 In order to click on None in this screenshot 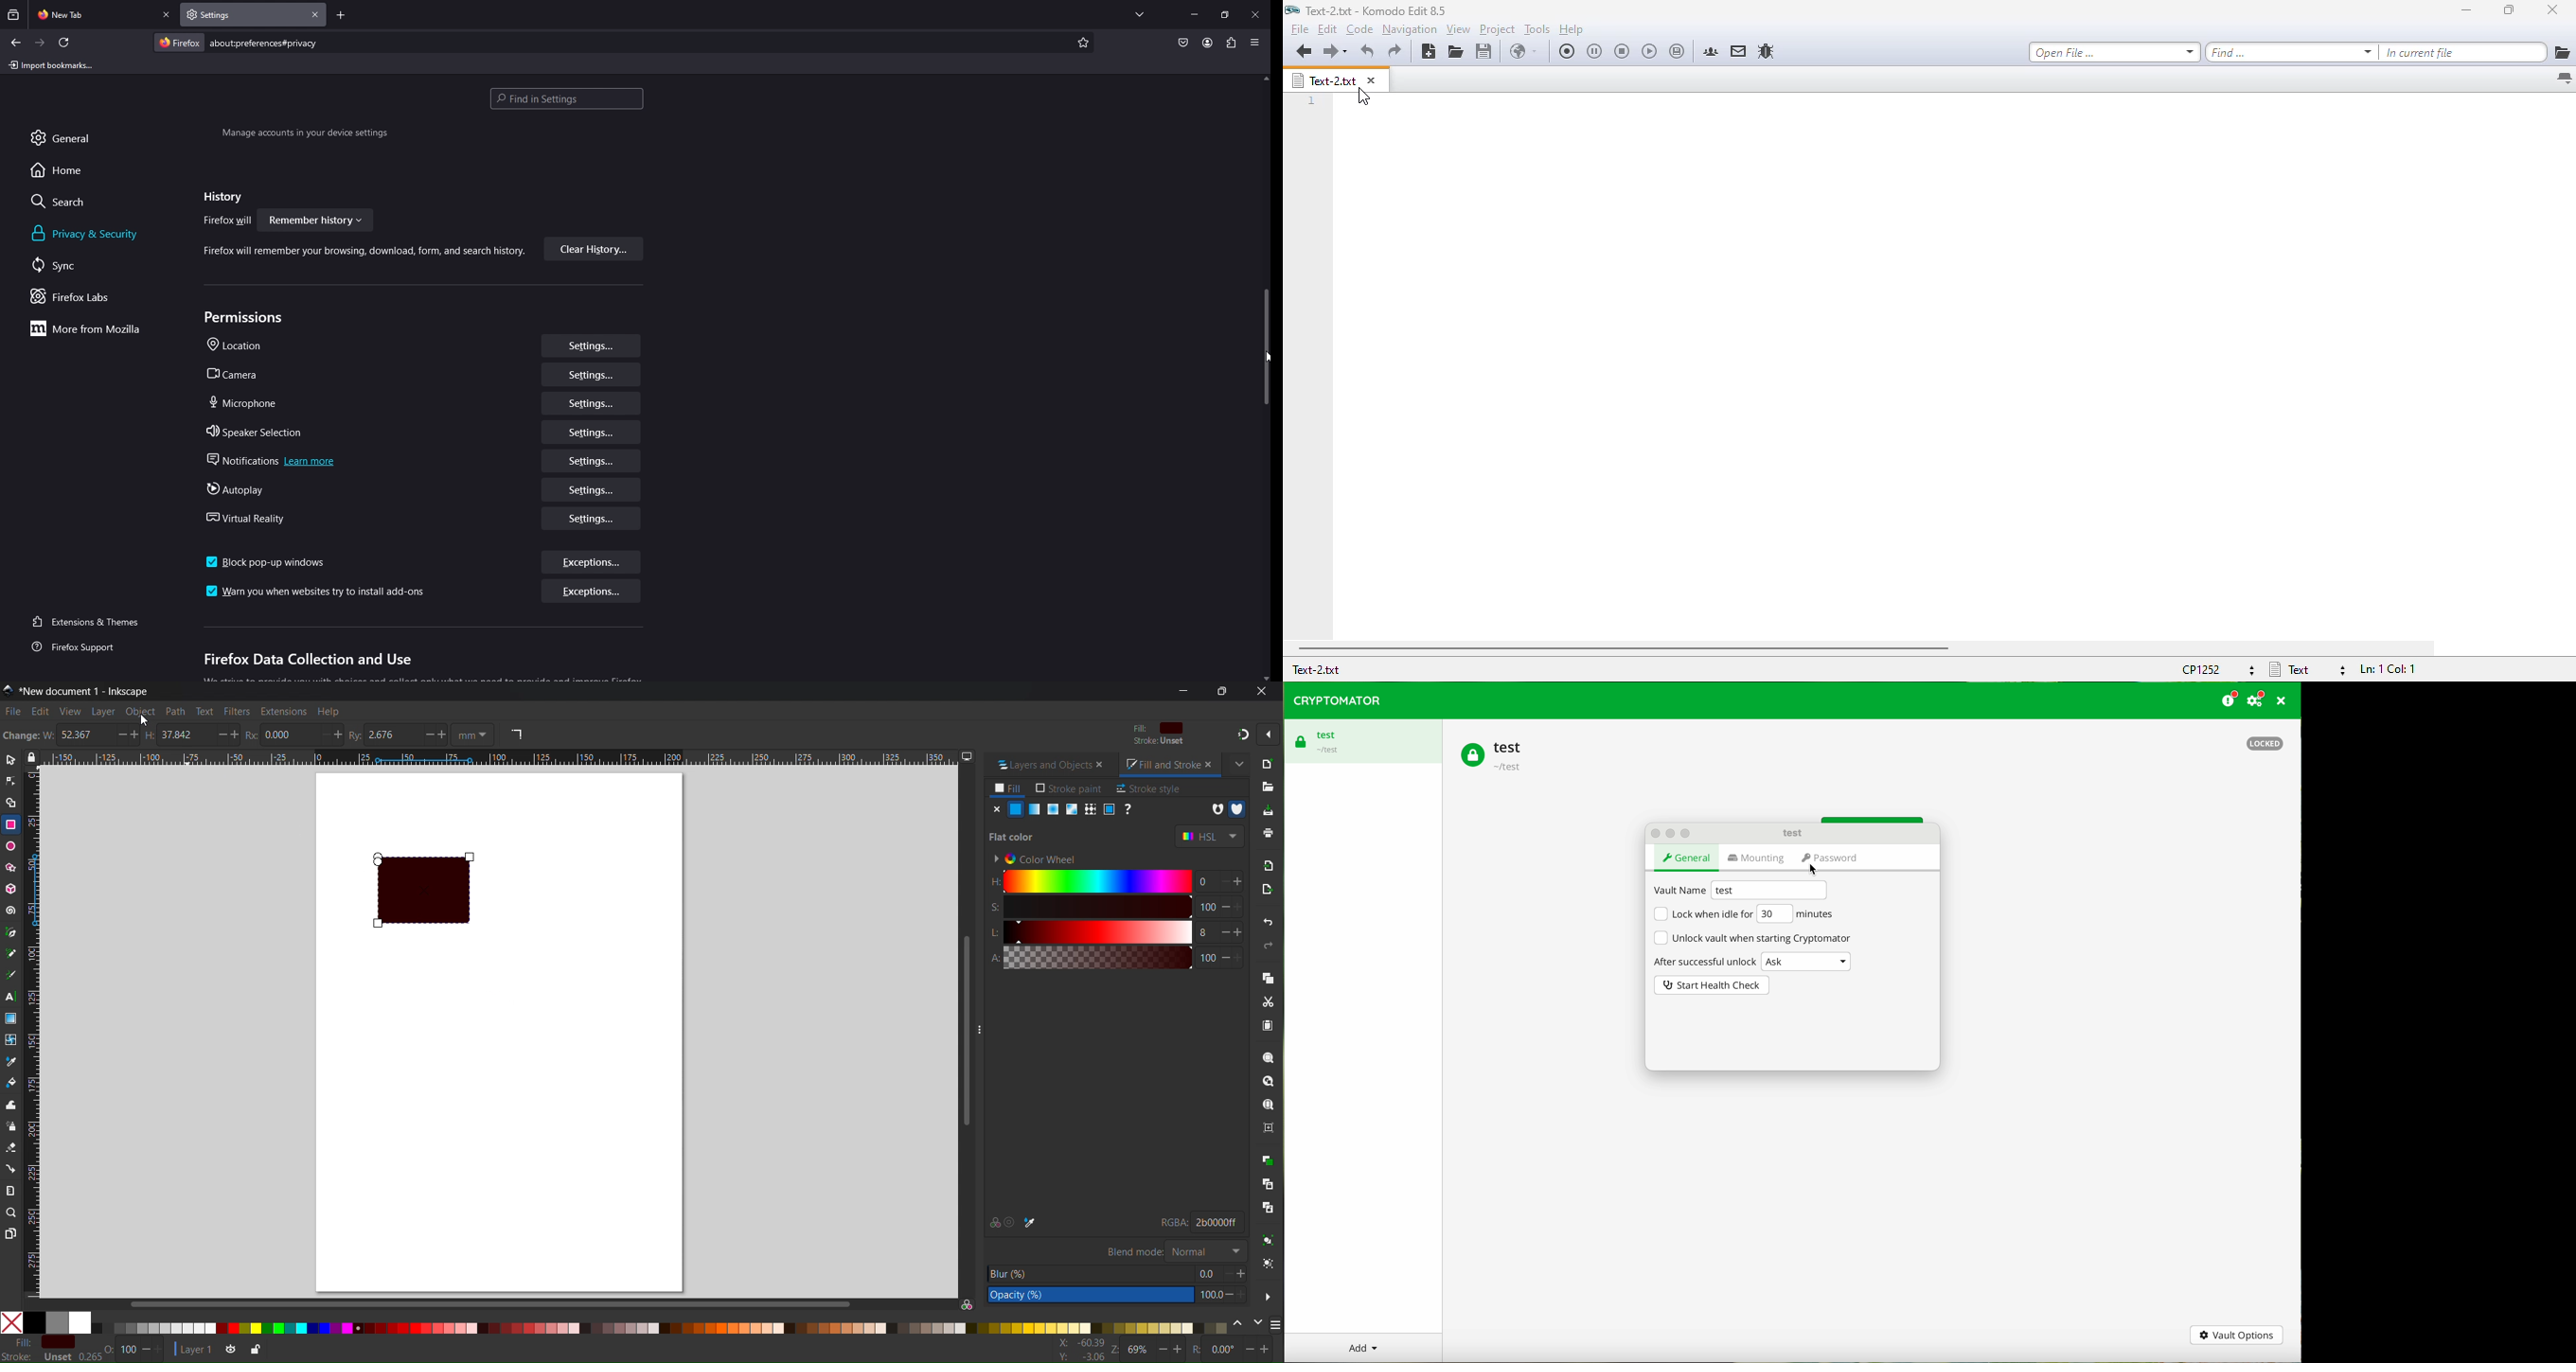, I will do `click(11, 1322)`.